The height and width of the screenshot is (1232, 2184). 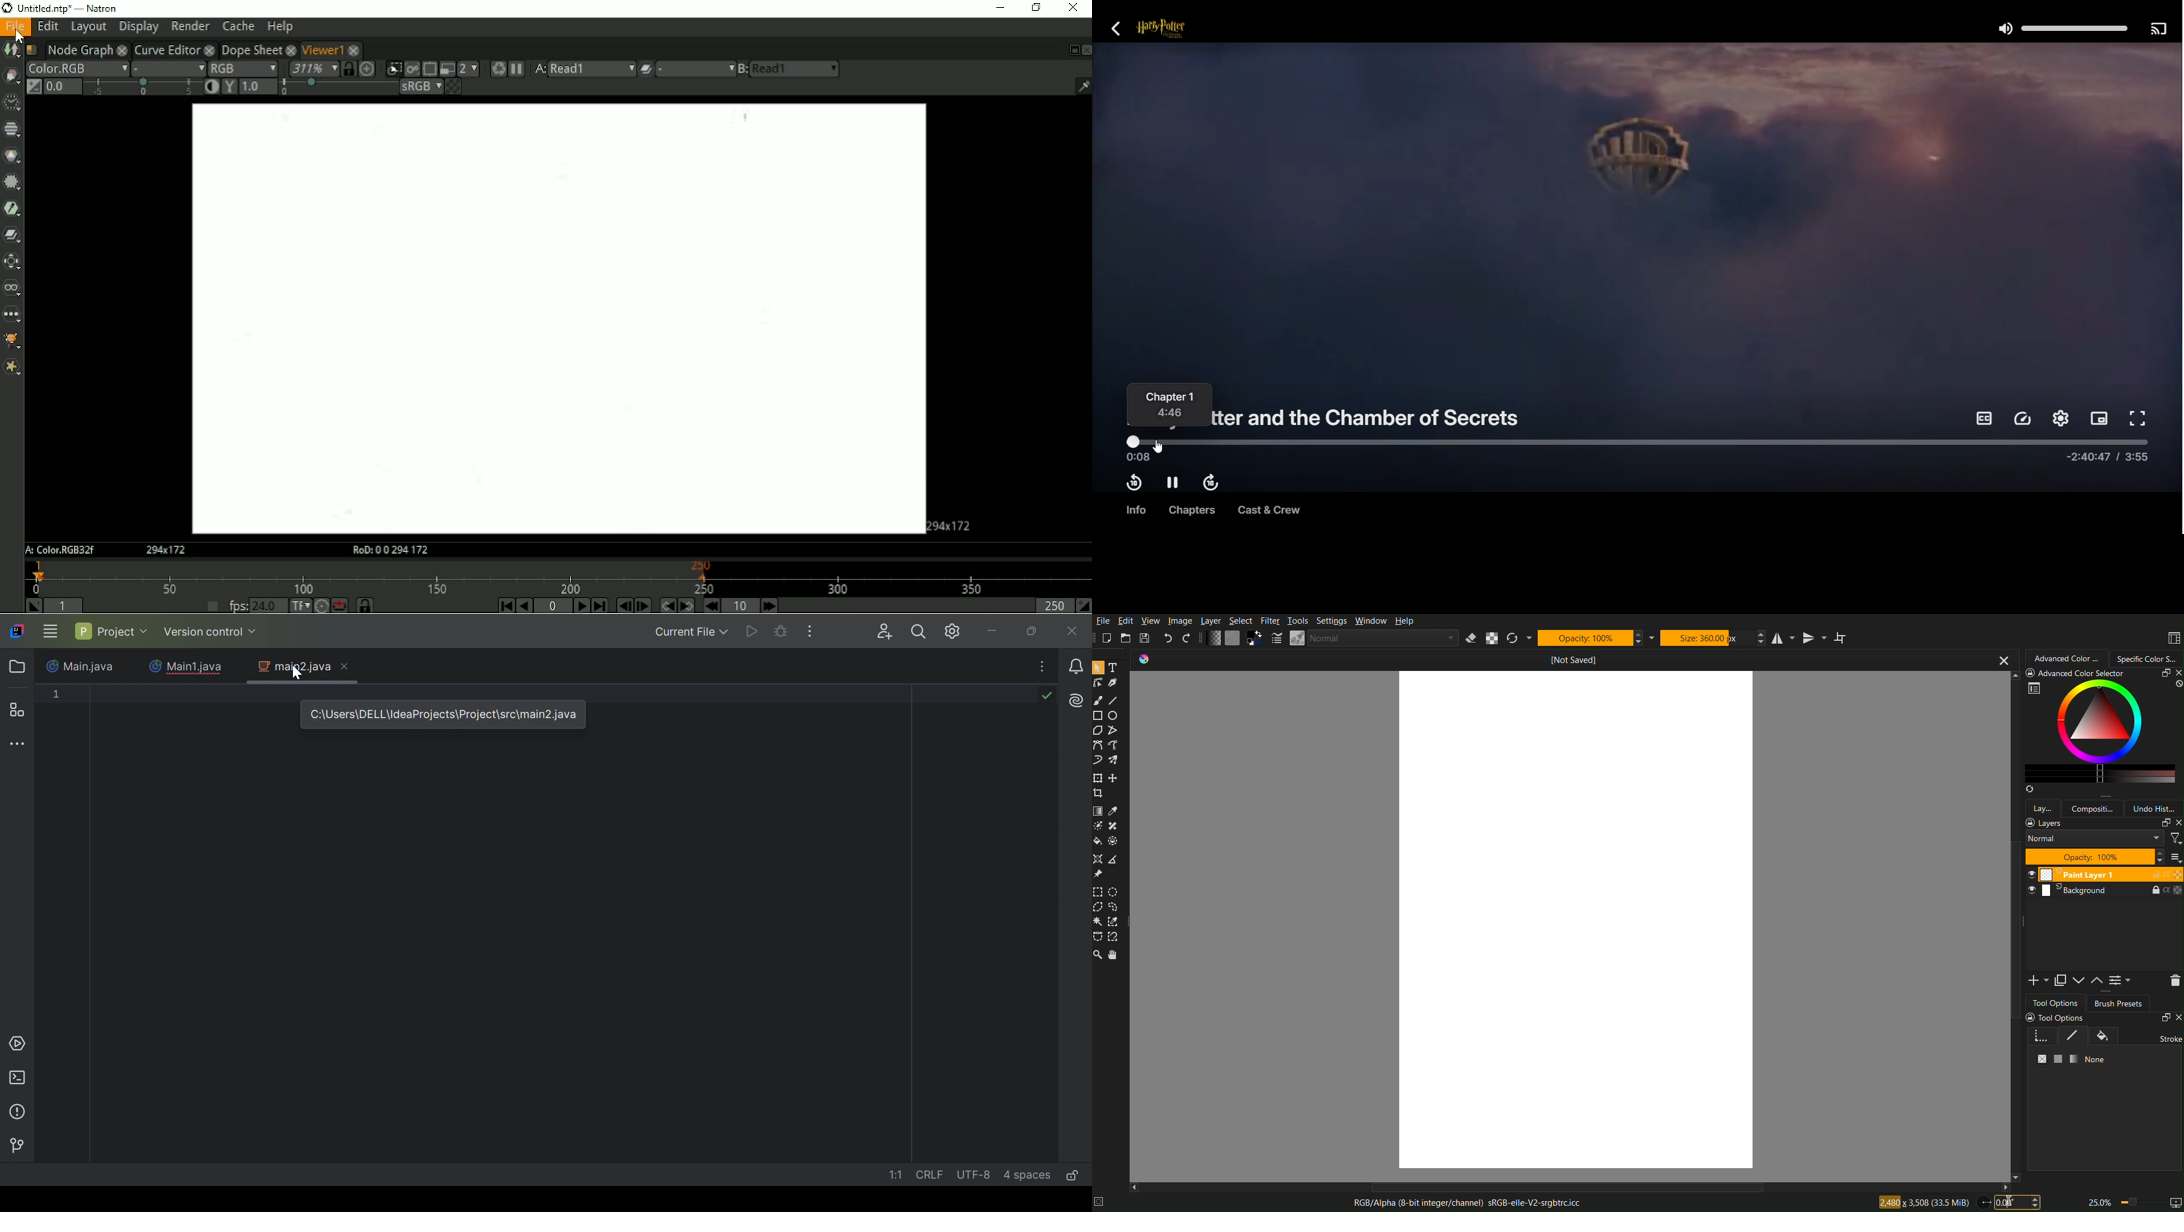 I want to click on Recent Files Tab Actions, and More, so click(x=1044, y=667).